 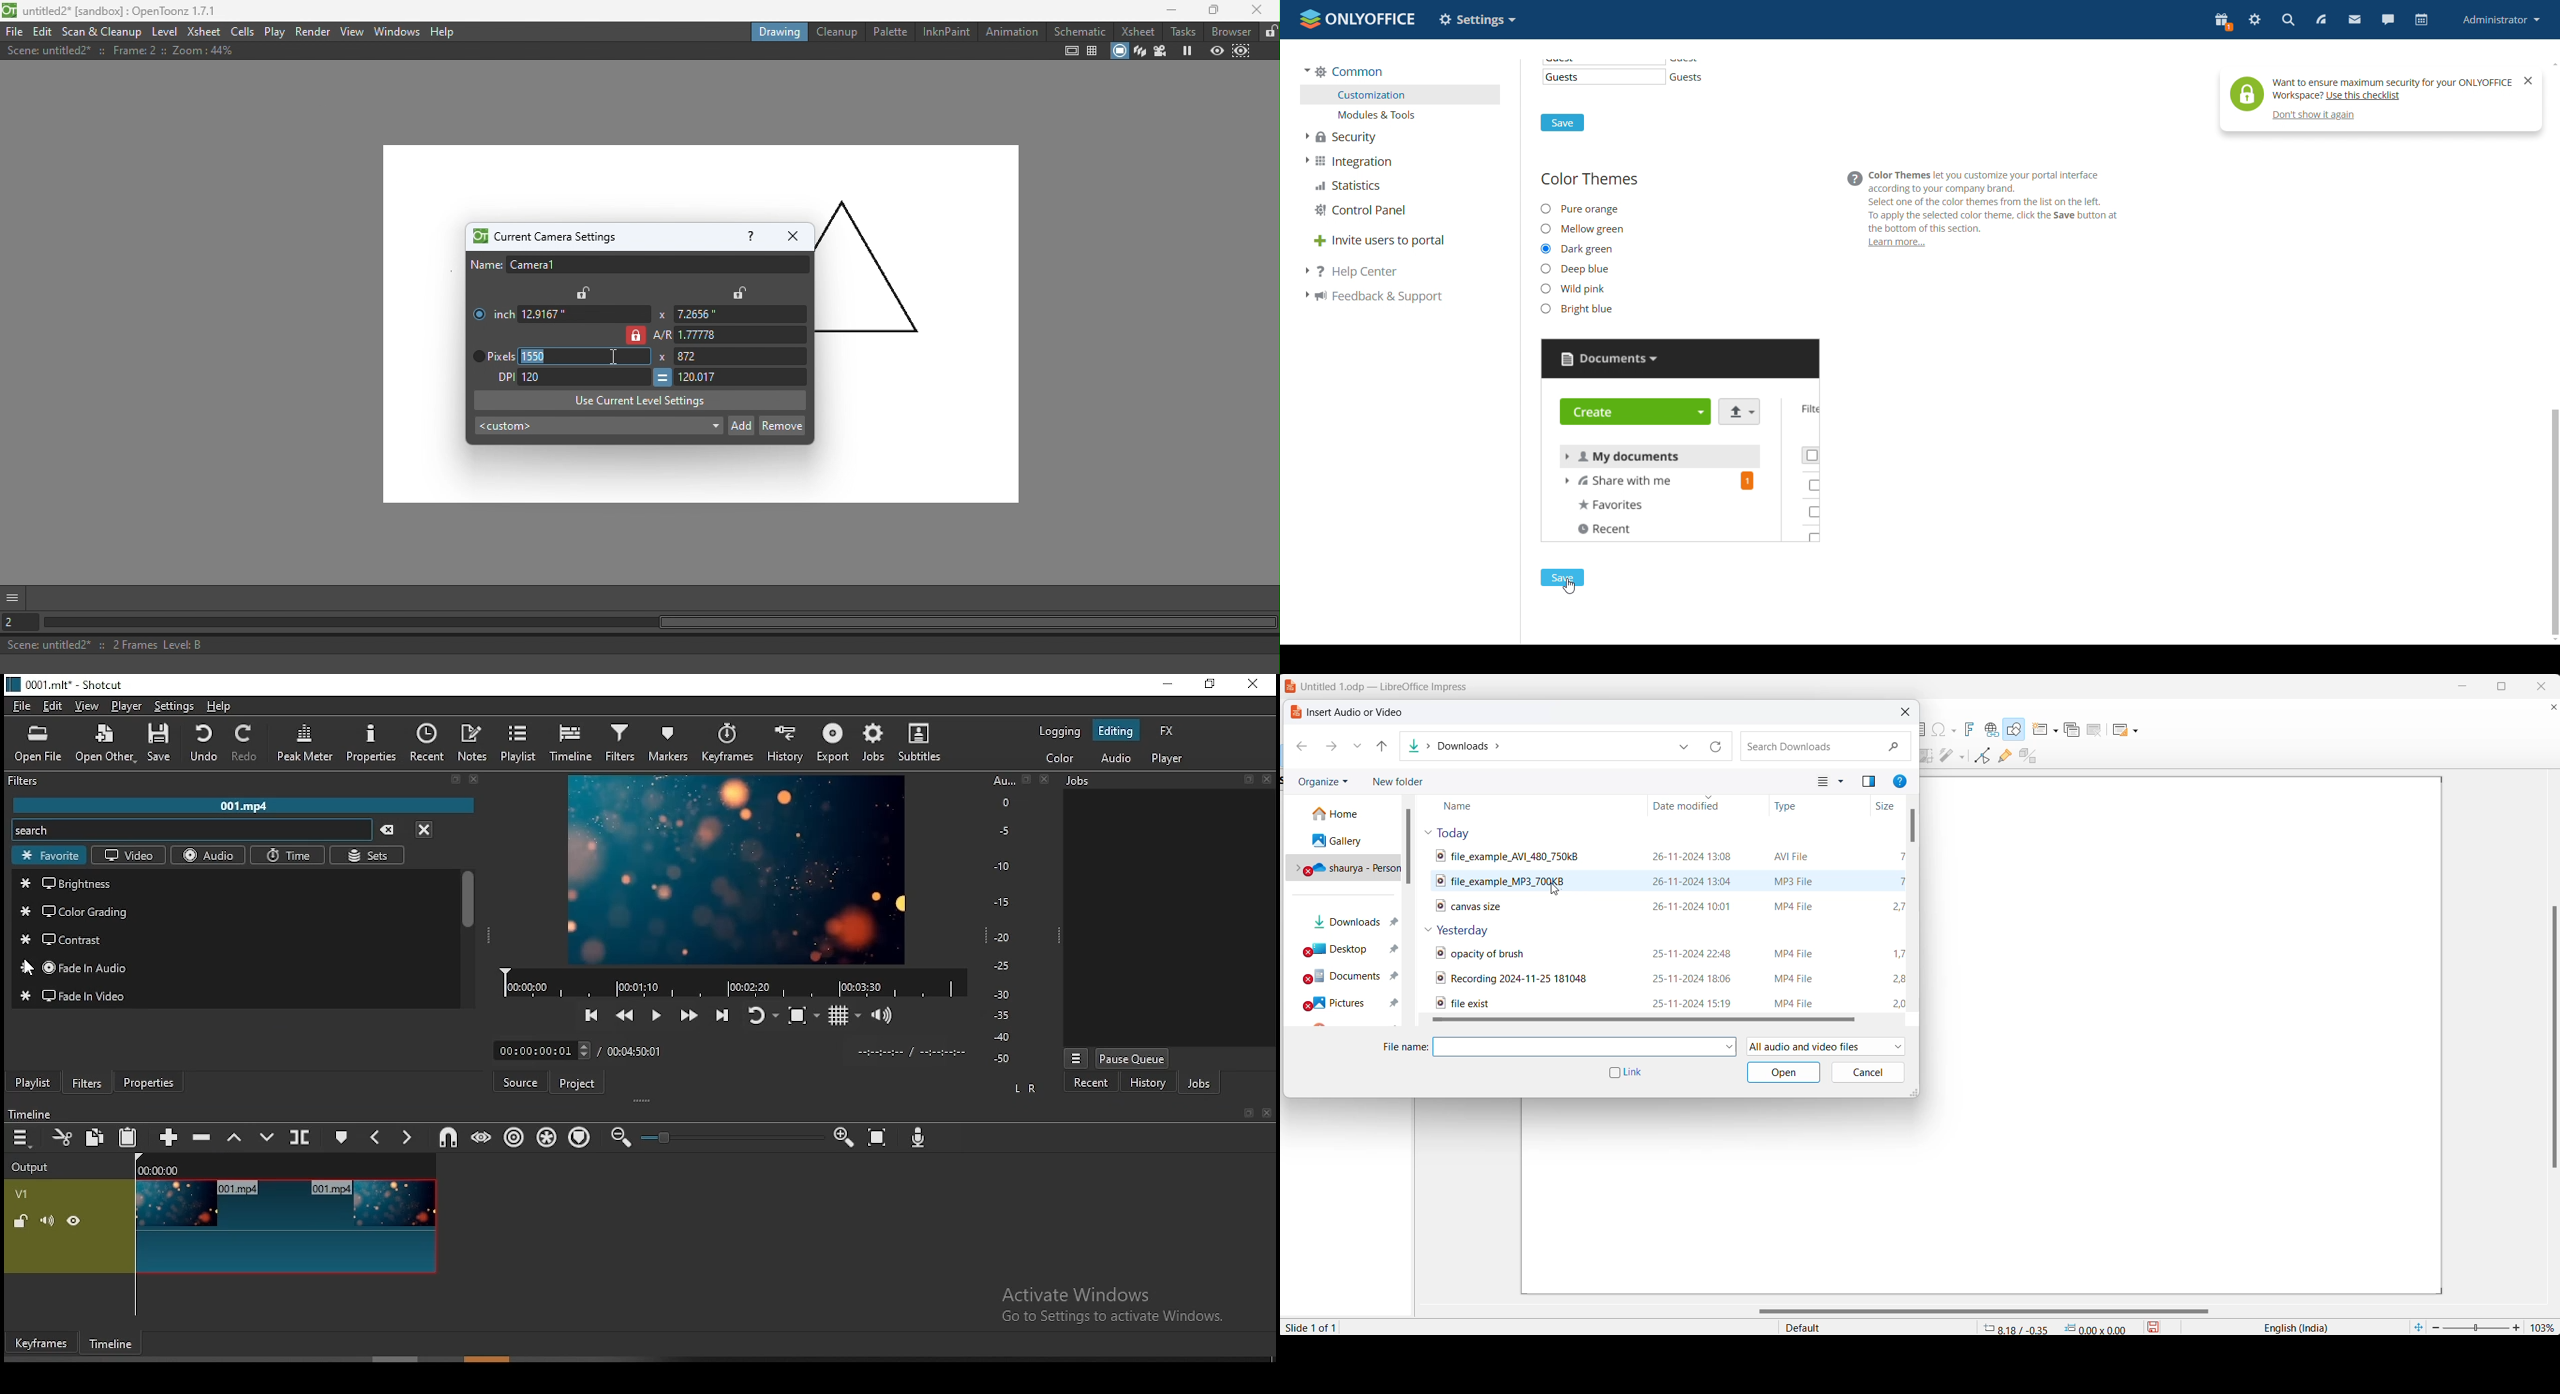 What do you see at coordinates (1898, 905) in the screenshot?
I see `video file size` at bounding box center [1898, 905].